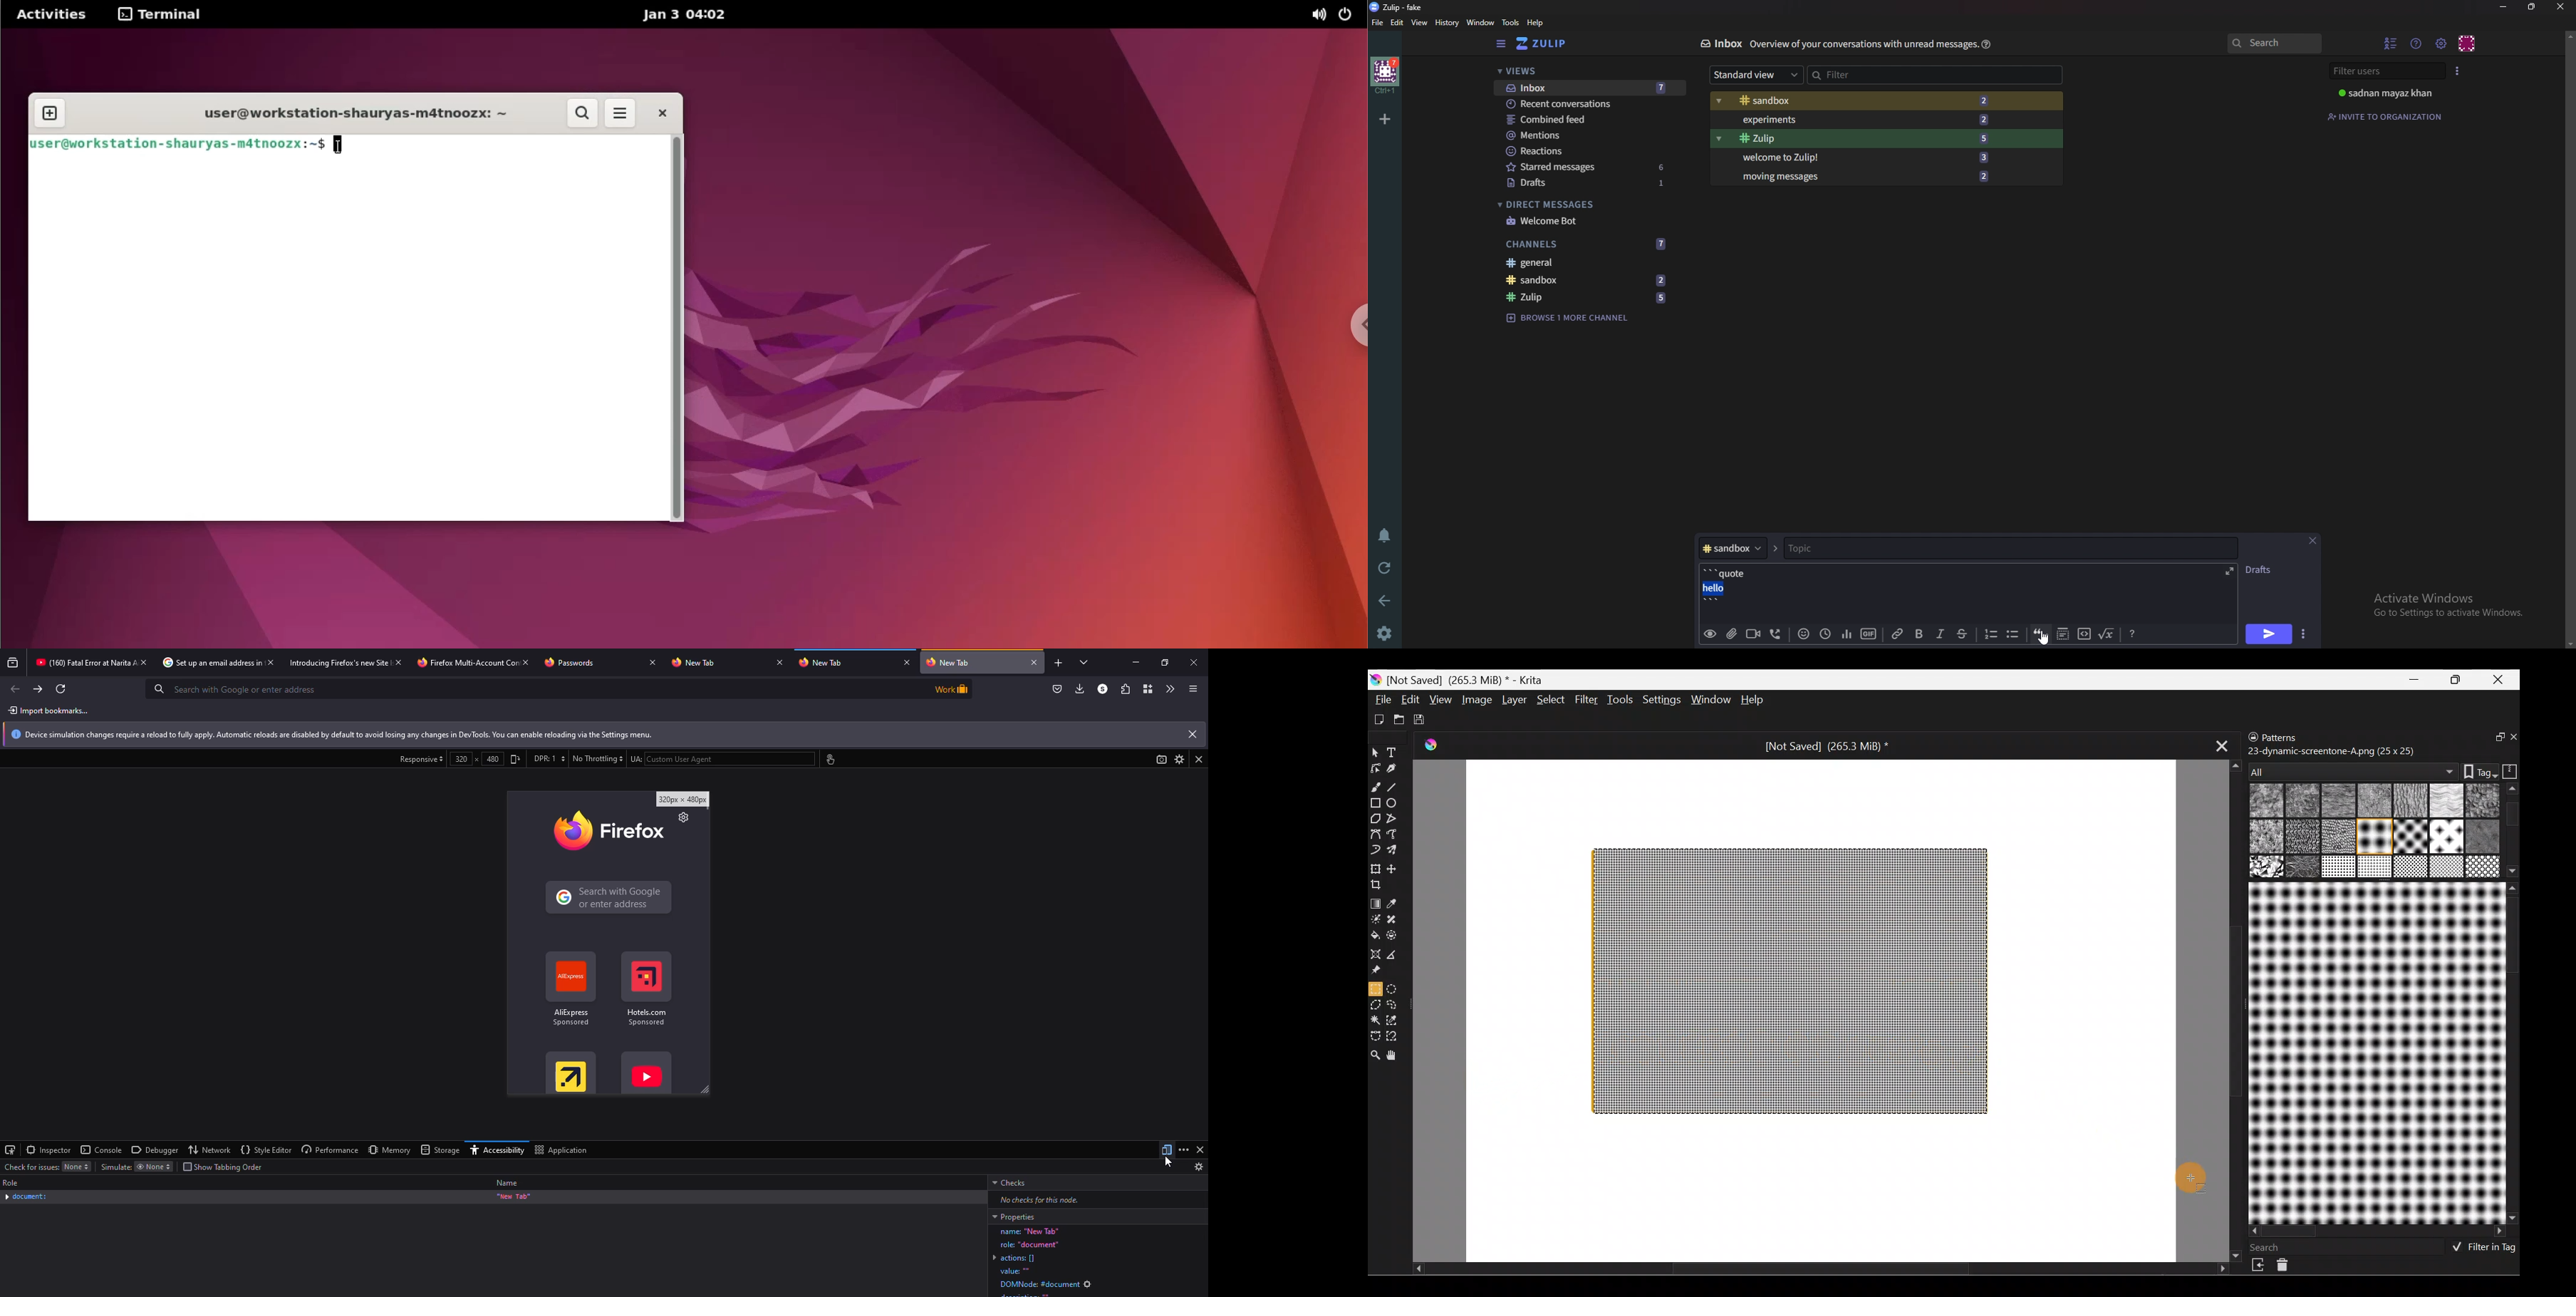 Image resolution: width=2576 pixels, height=1316 pixels. Describe the element at coordinates (38, 689) in the screenshot. I see `forward` at that location.